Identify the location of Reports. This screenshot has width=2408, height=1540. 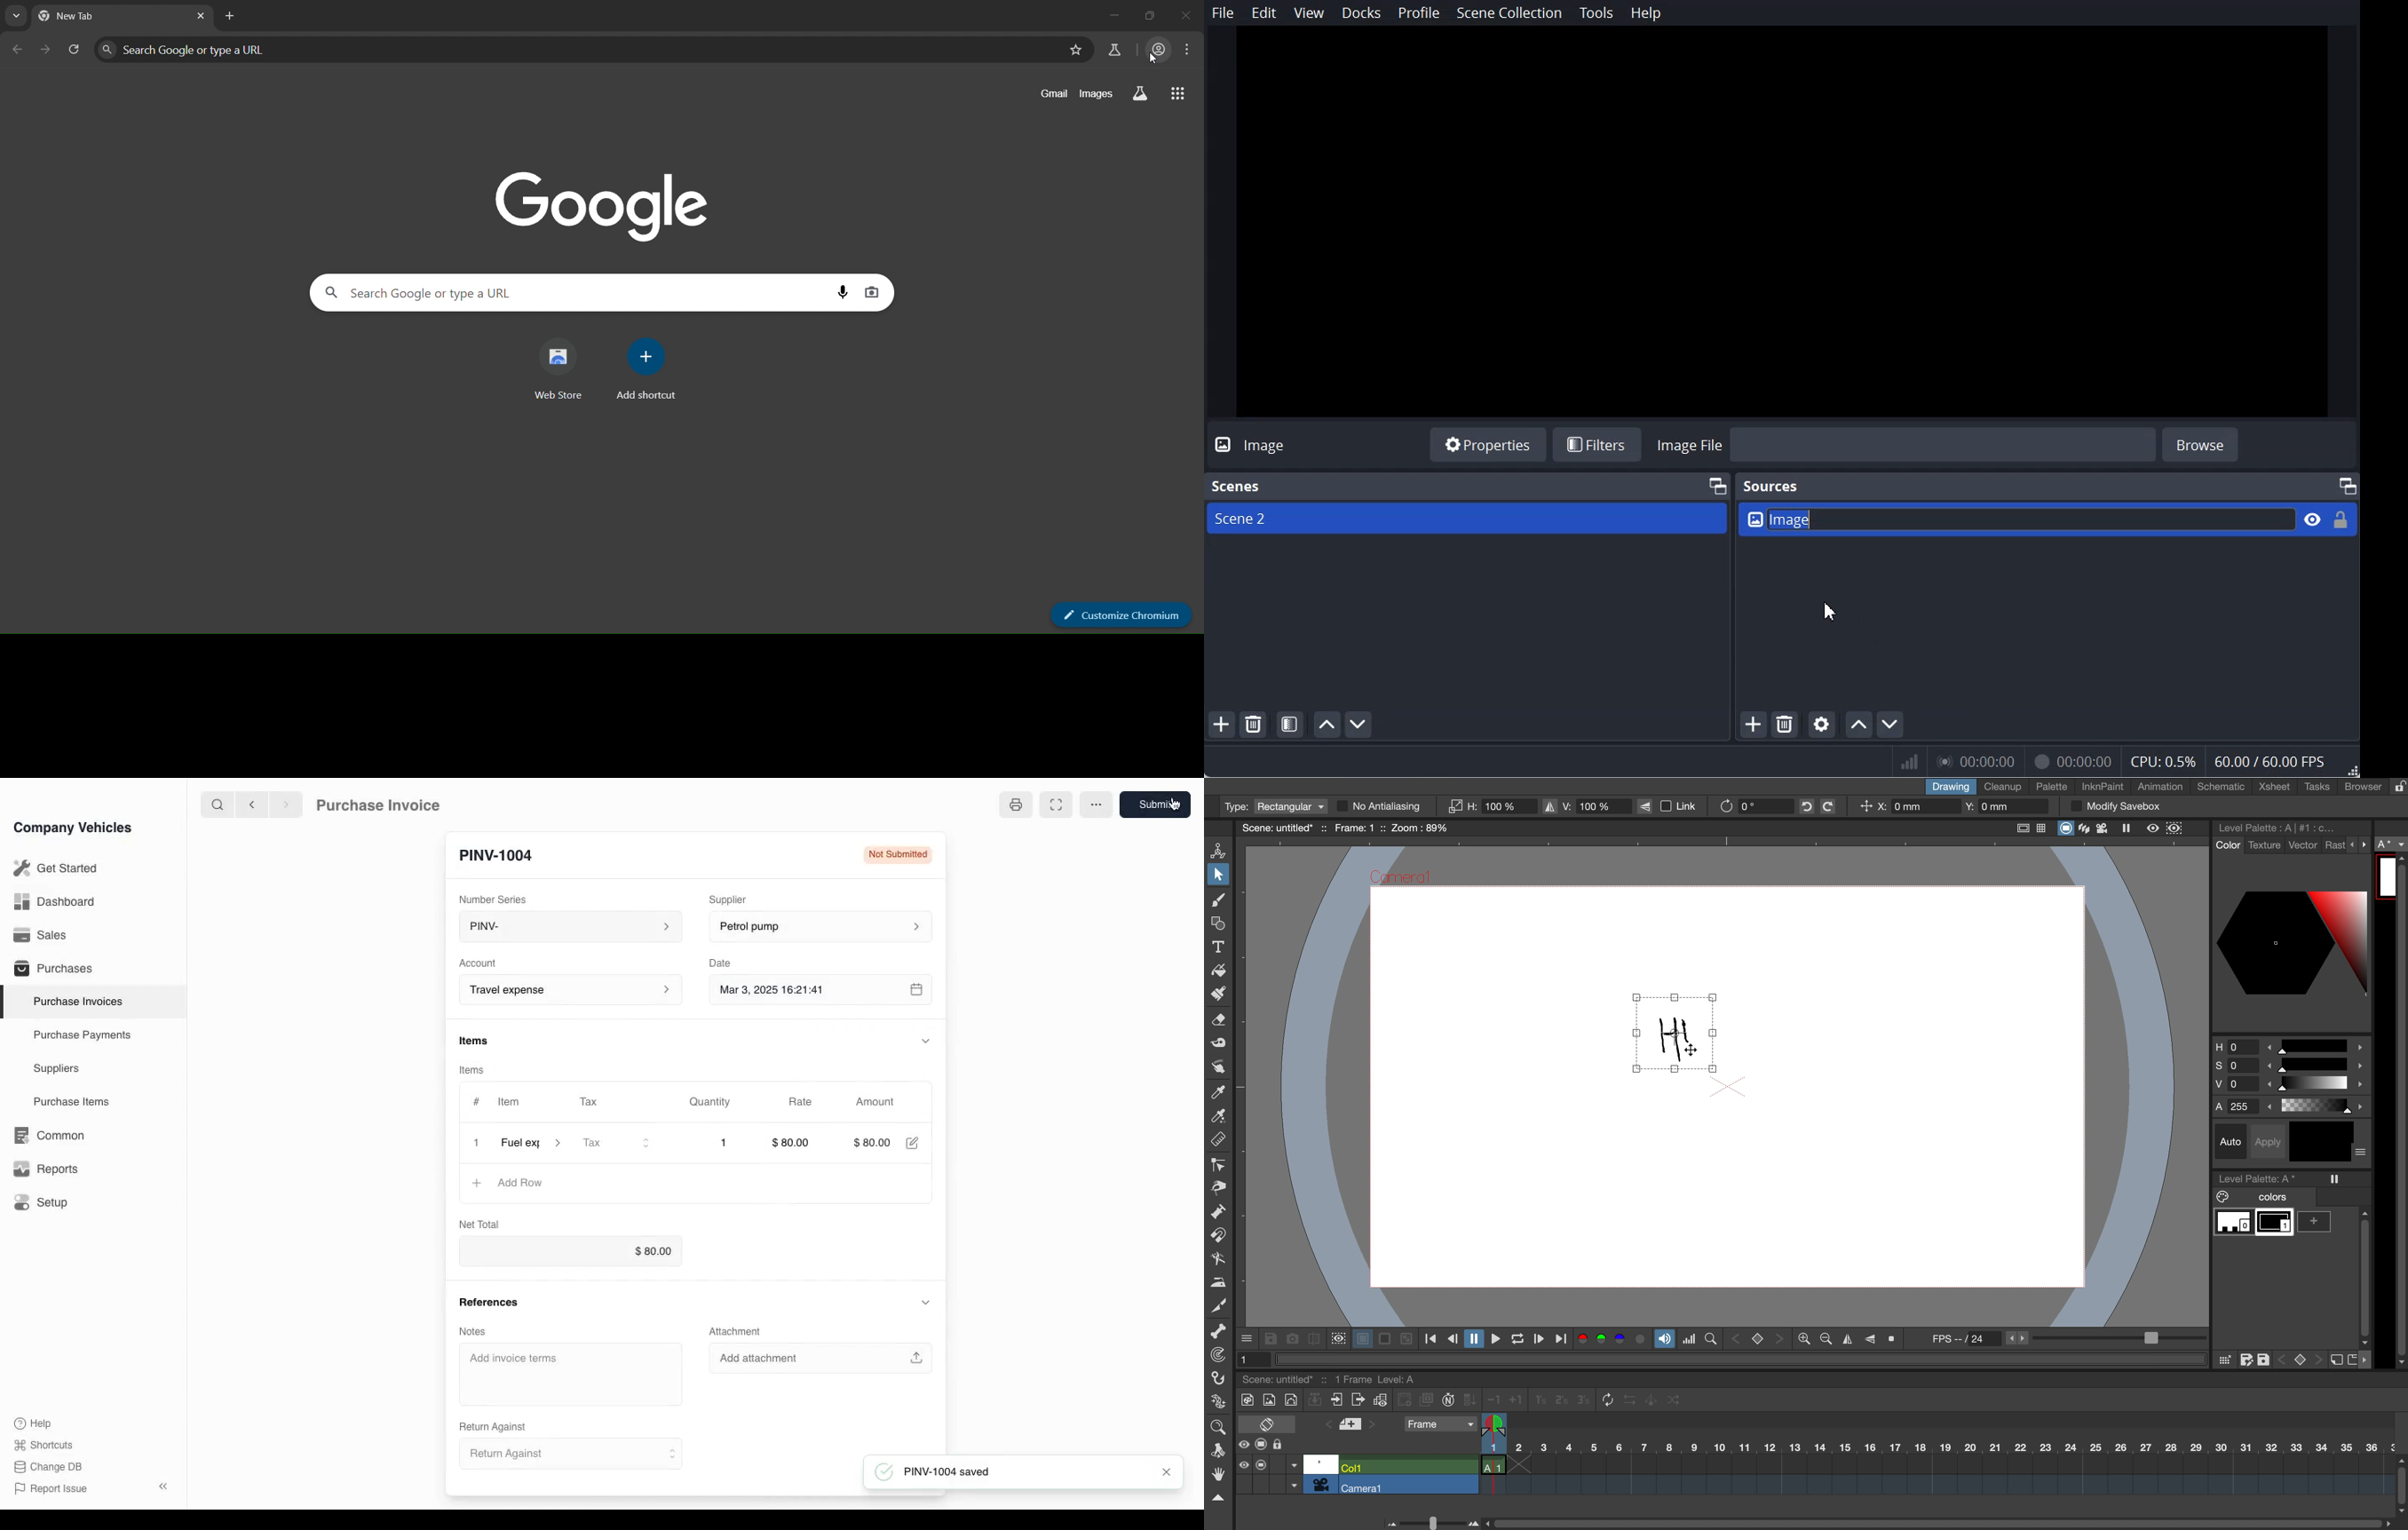
(46, 1169).